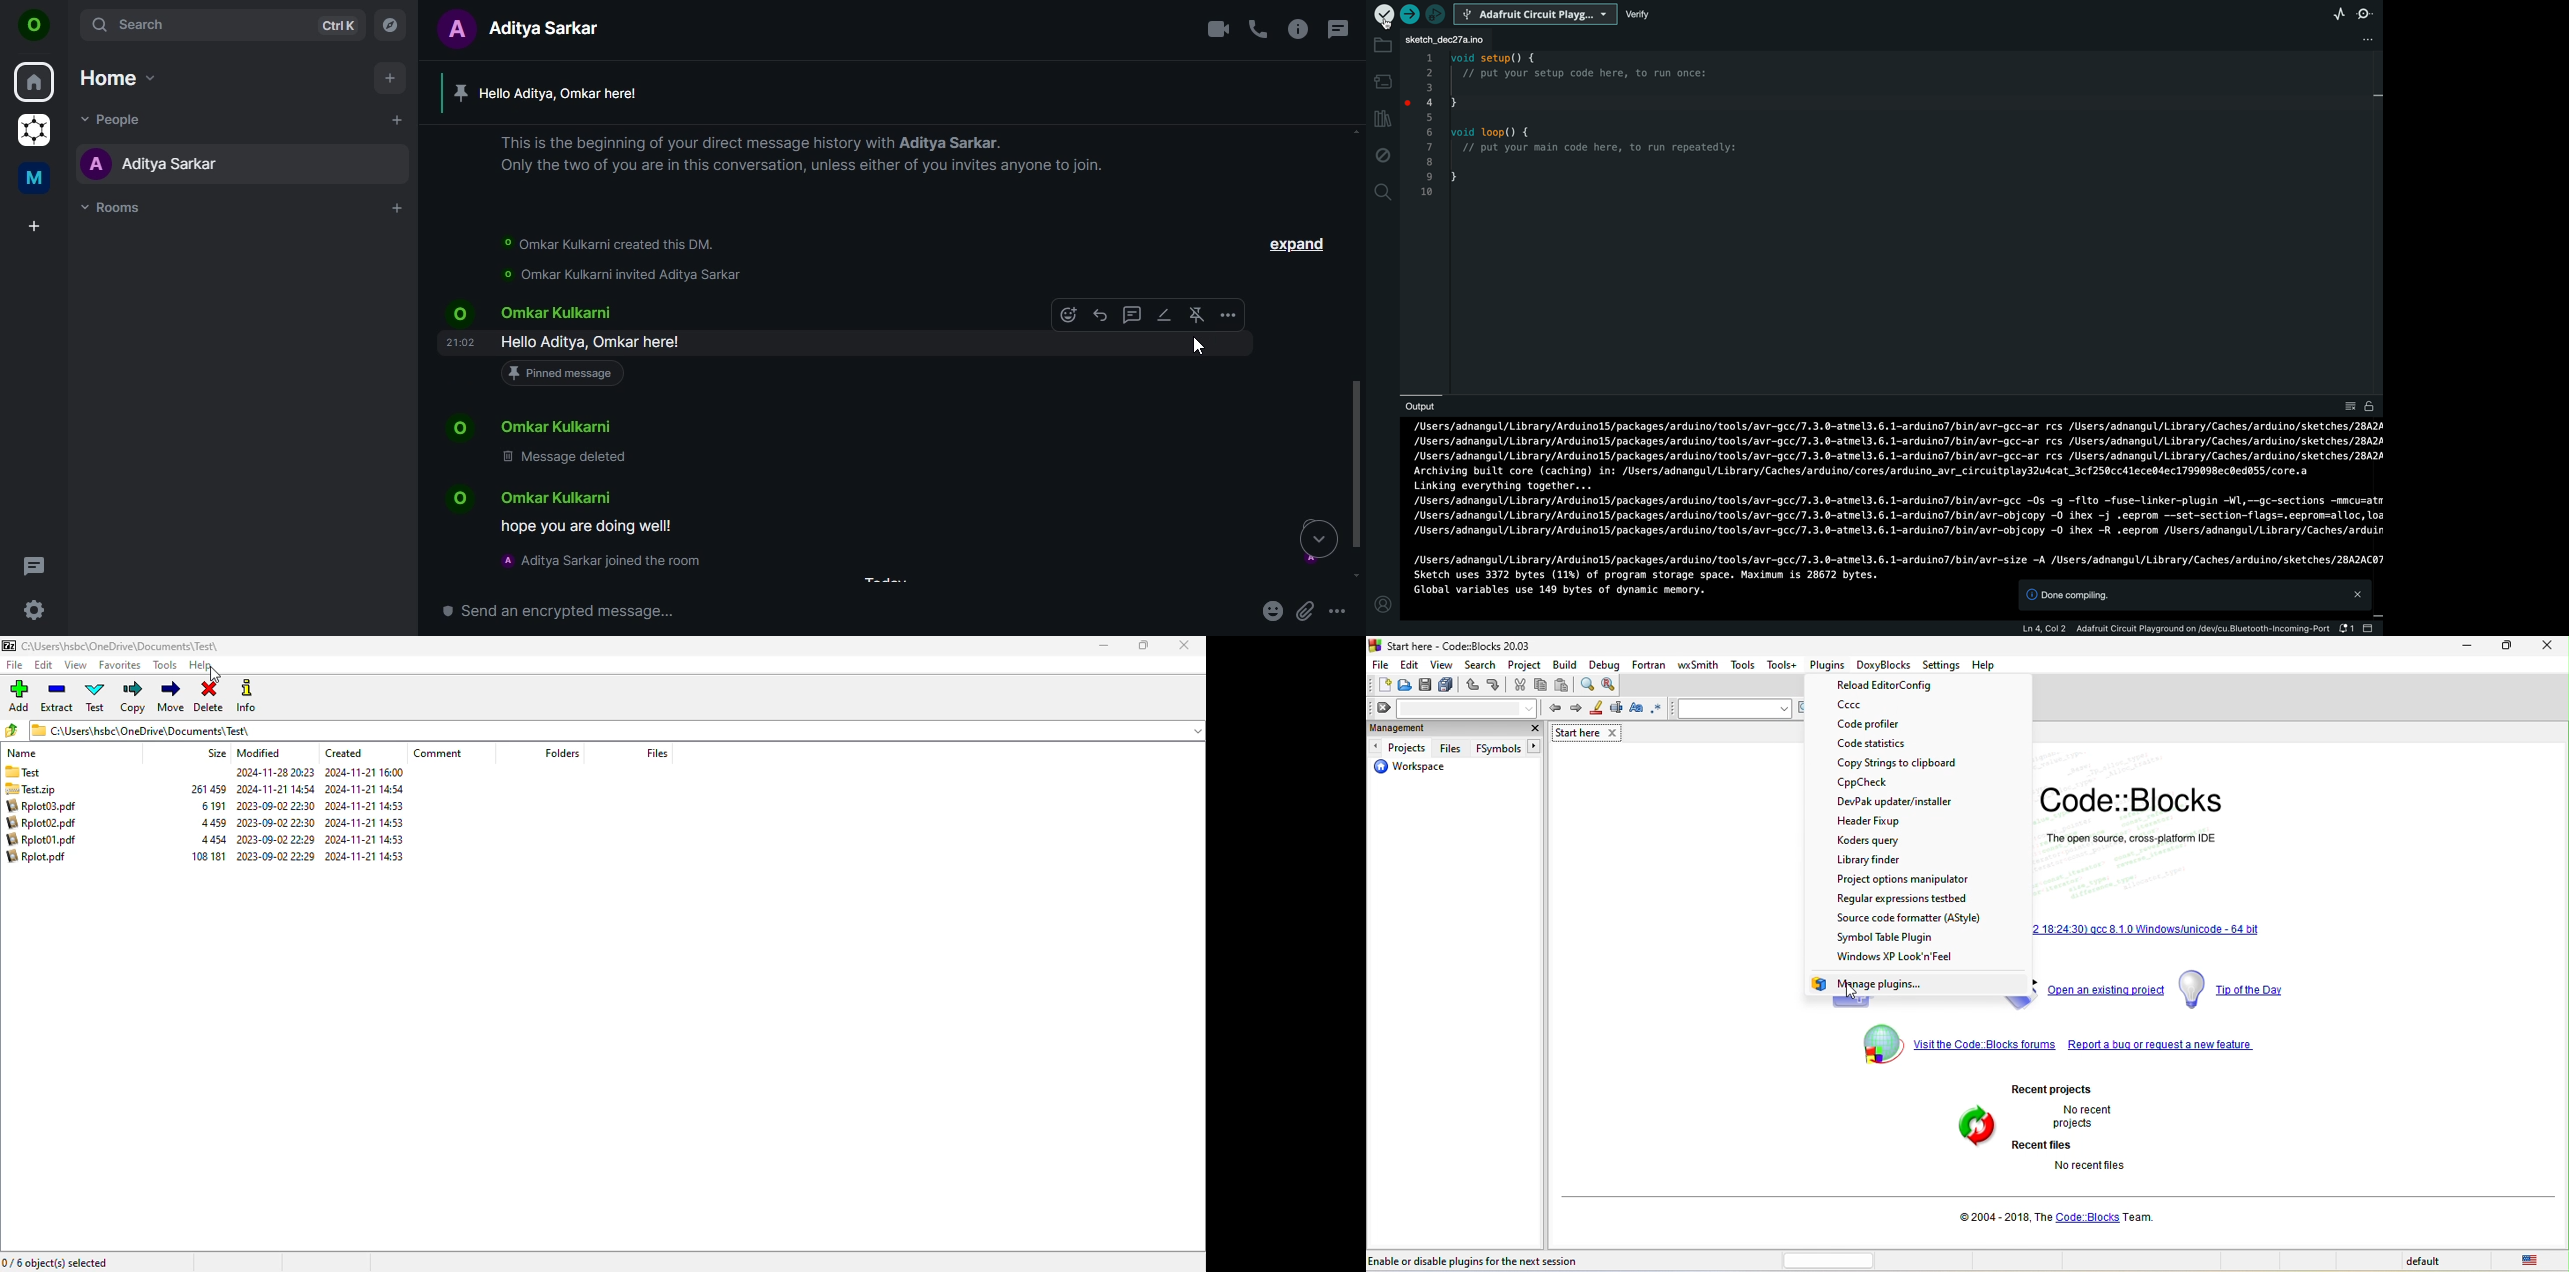 The width and height of the screenshot is (2576, 1288). What do you see at coordinates (1636, 709) in the screenshot?
I see `match case` at bounding box center [1636, 709].